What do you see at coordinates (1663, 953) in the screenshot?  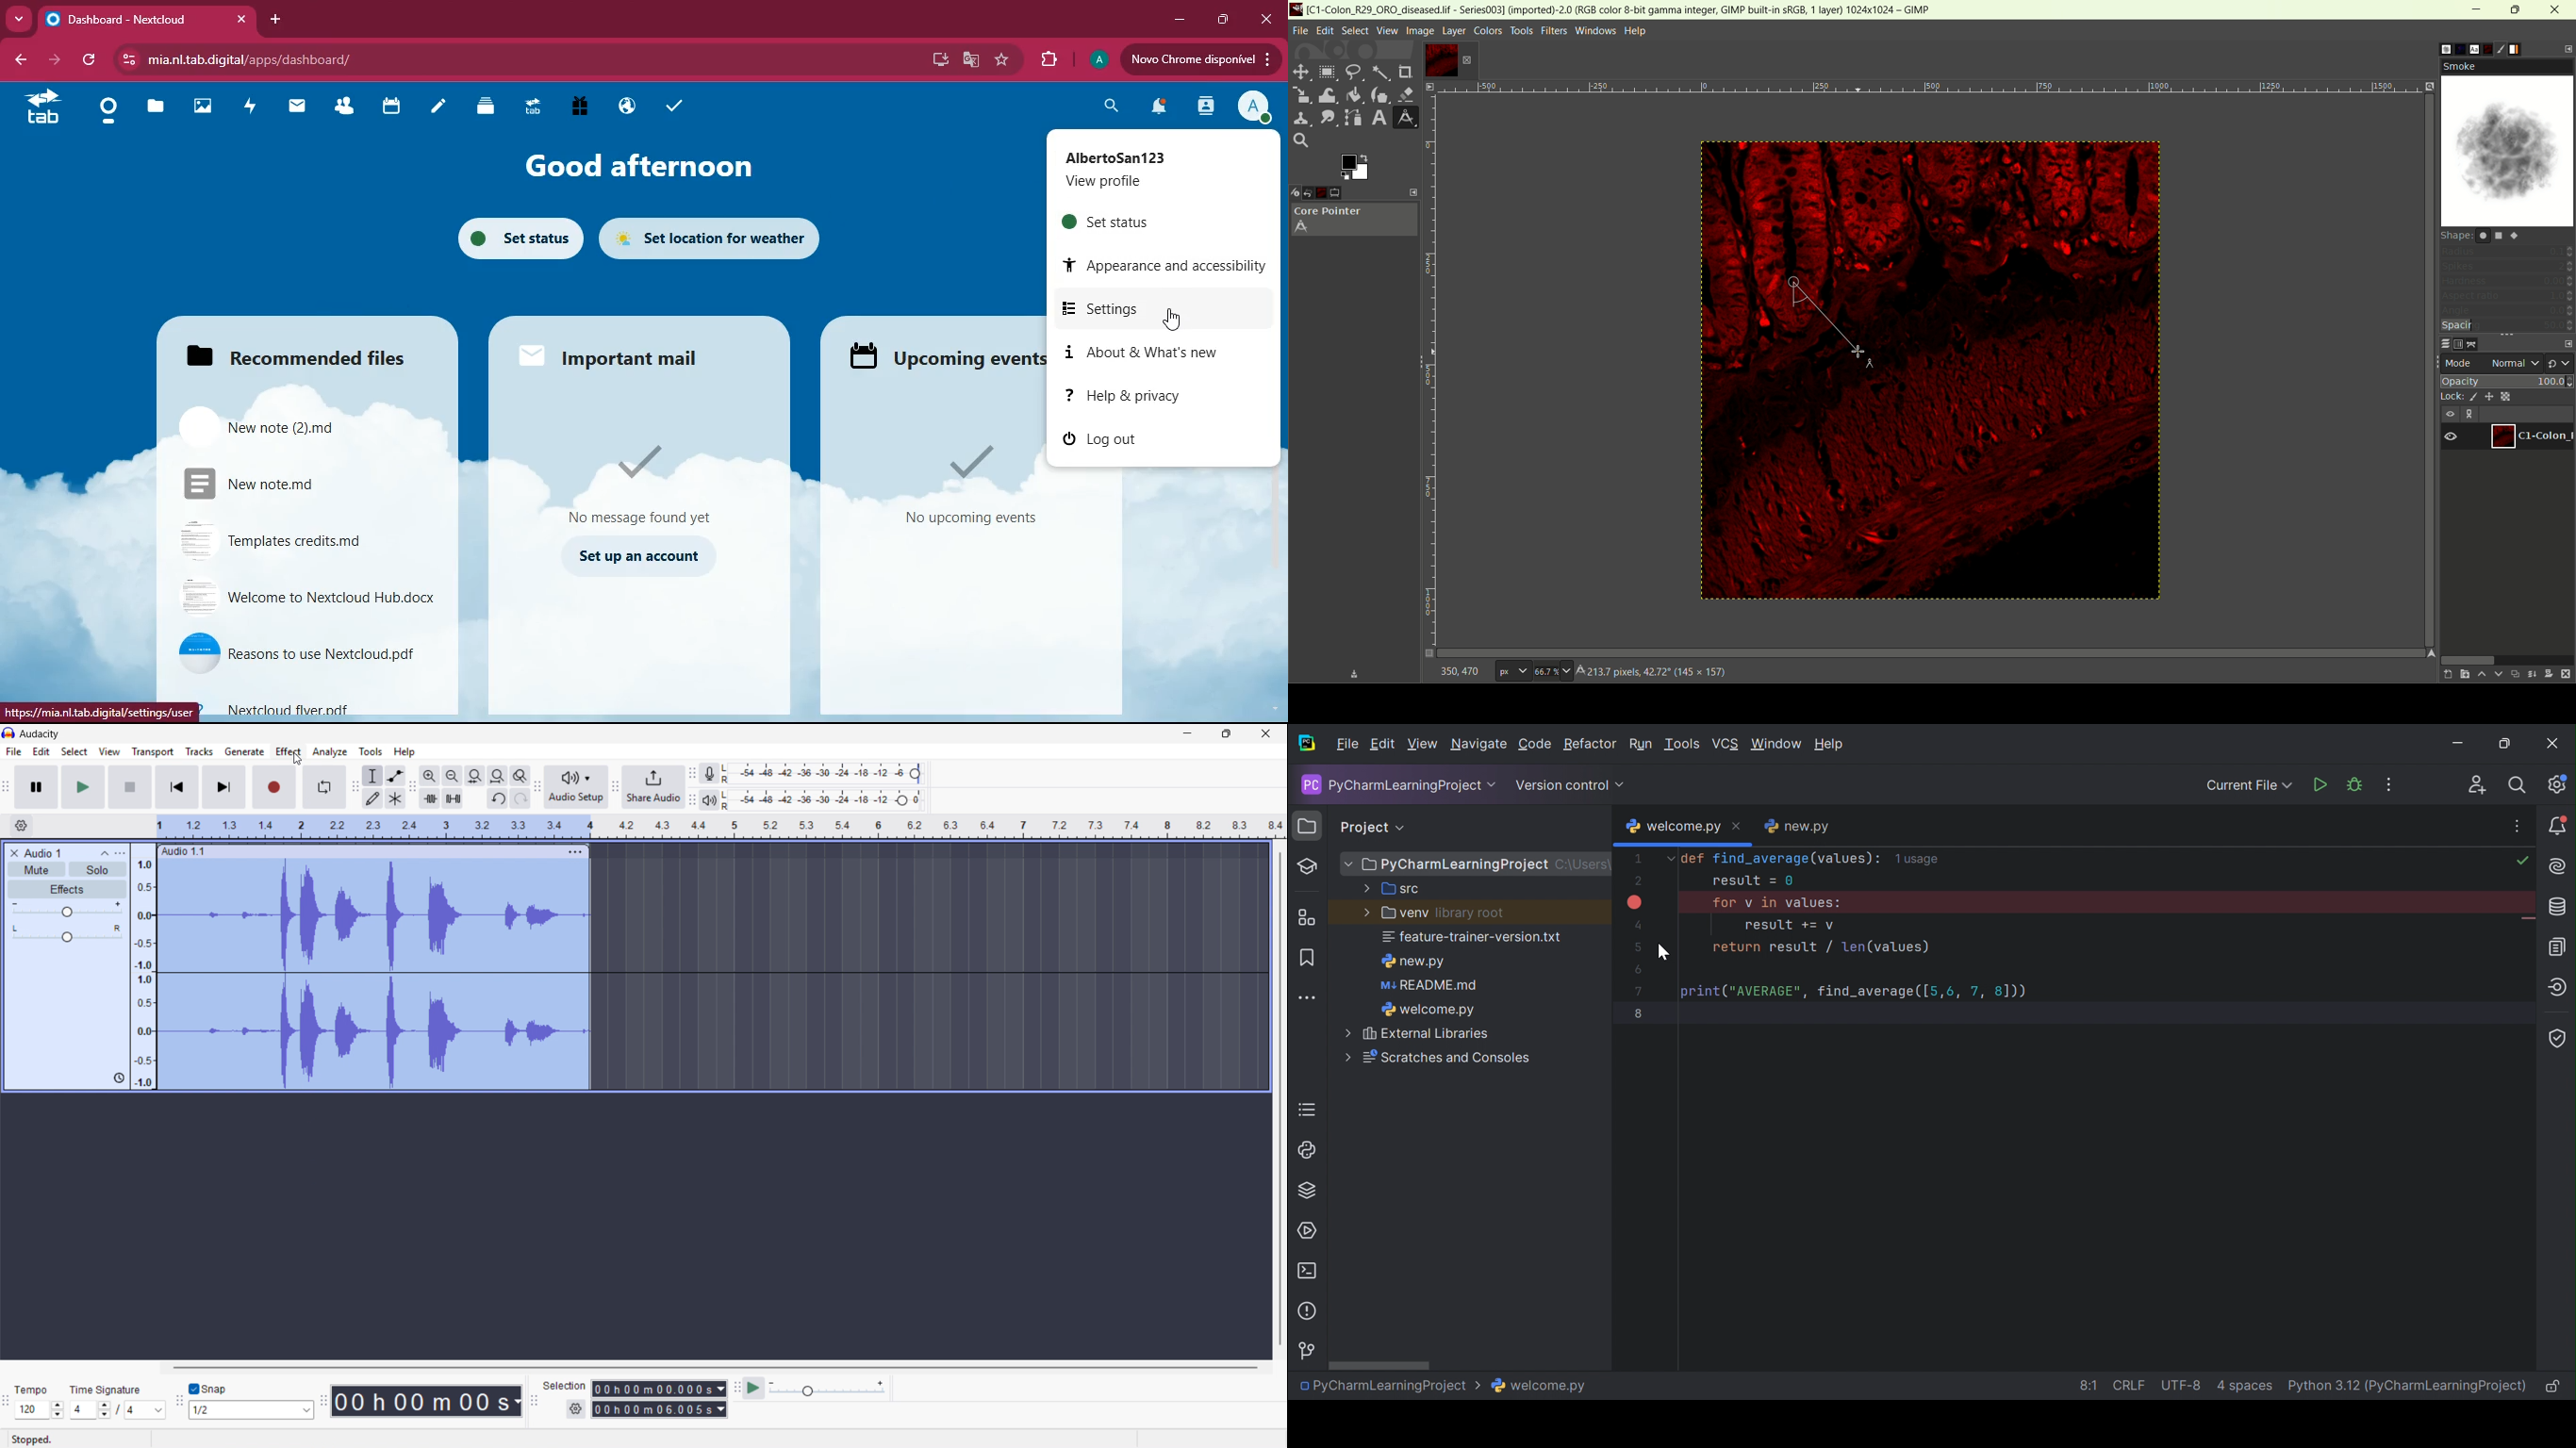 I see `Cursor` at bounding box center [1663, 953].